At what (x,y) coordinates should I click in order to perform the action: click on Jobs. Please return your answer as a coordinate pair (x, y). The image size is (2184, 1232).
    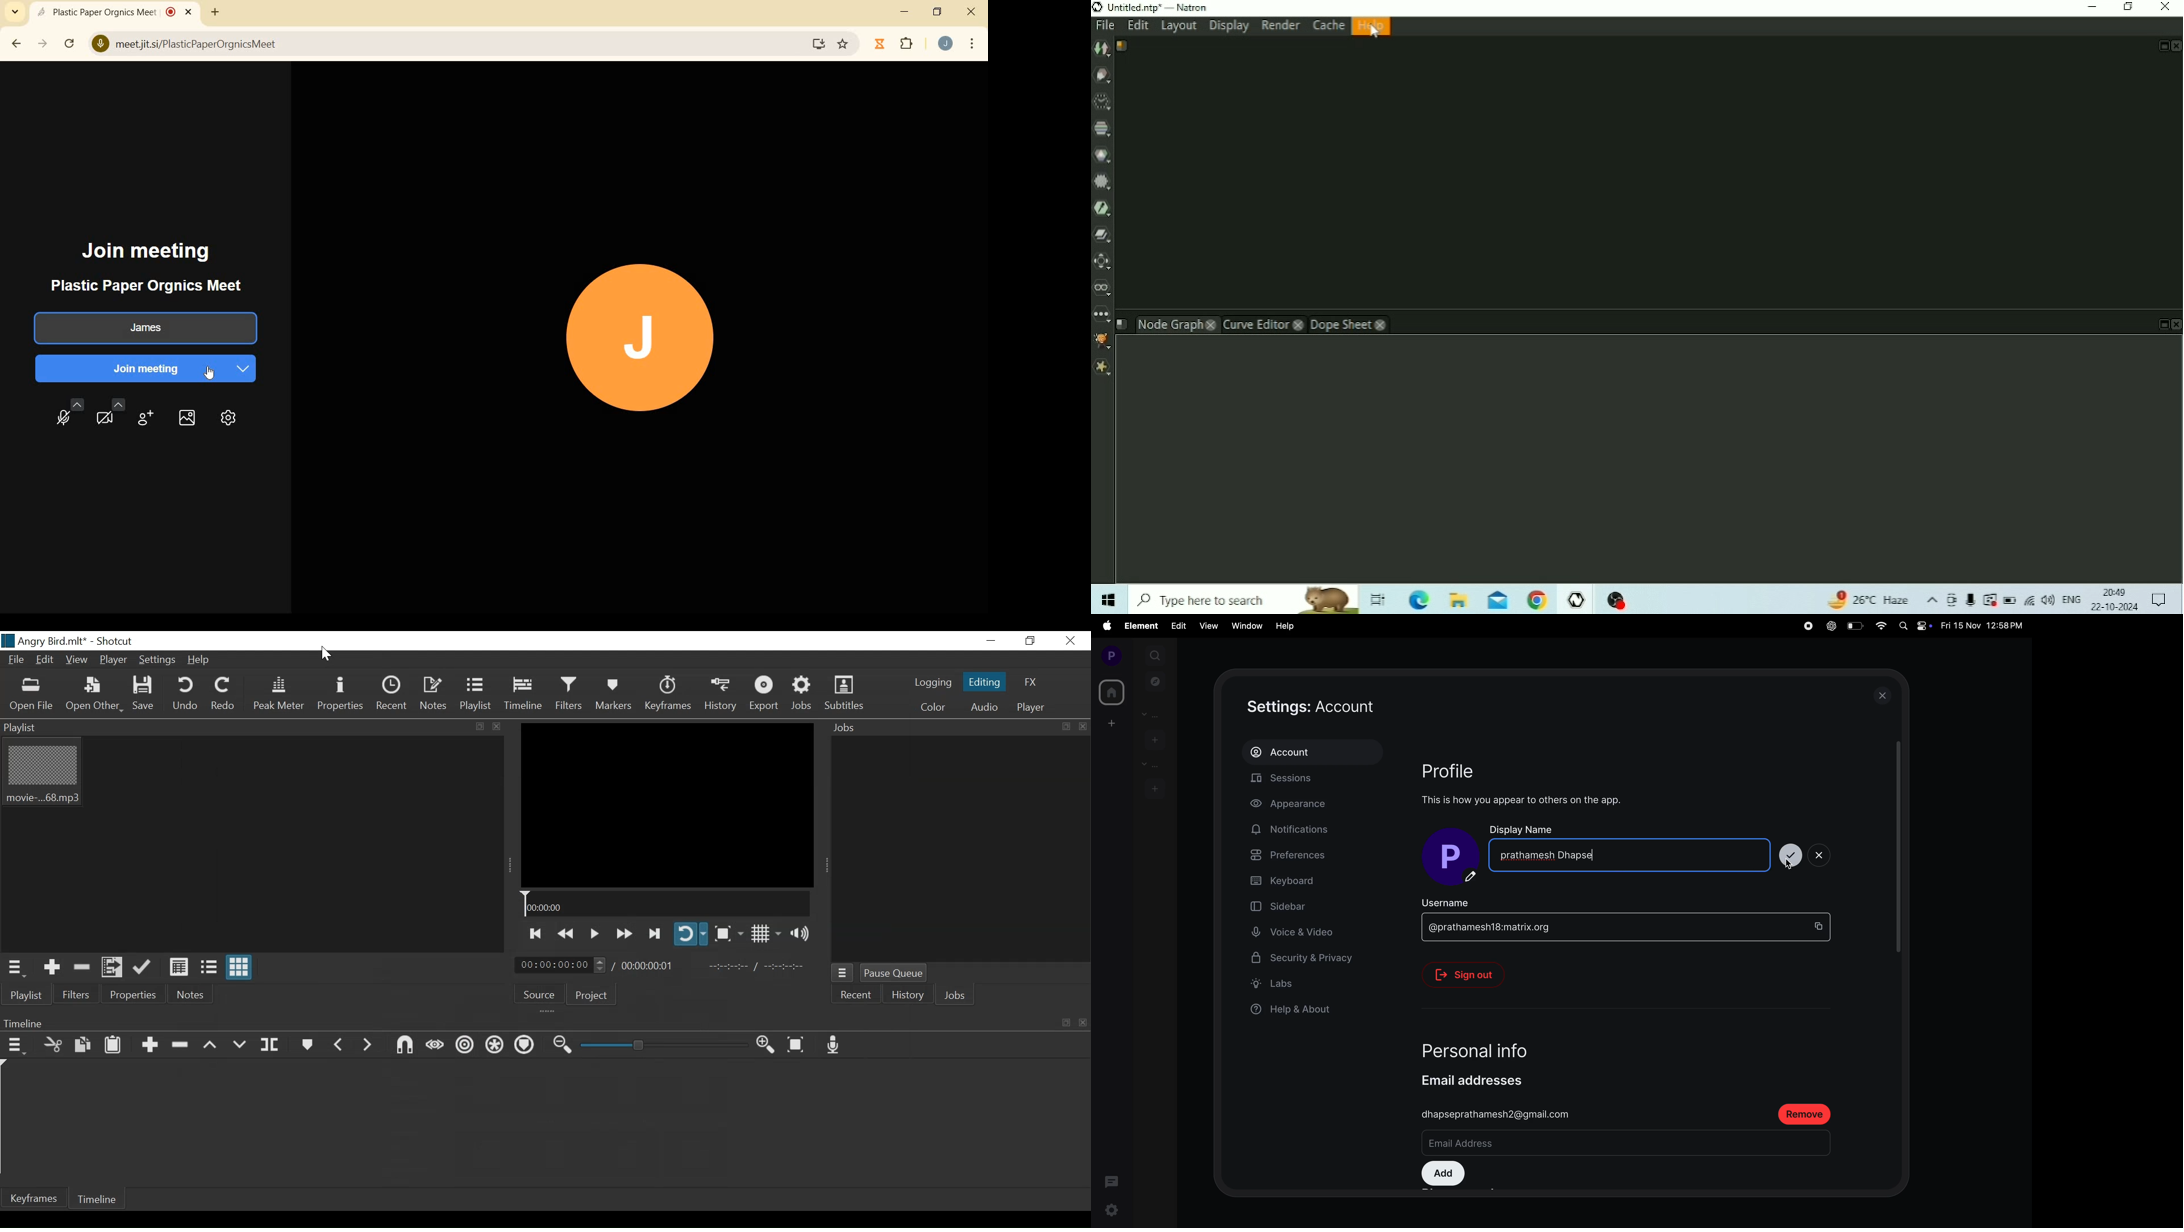
    Looking at the image, I should click on (940, 728).